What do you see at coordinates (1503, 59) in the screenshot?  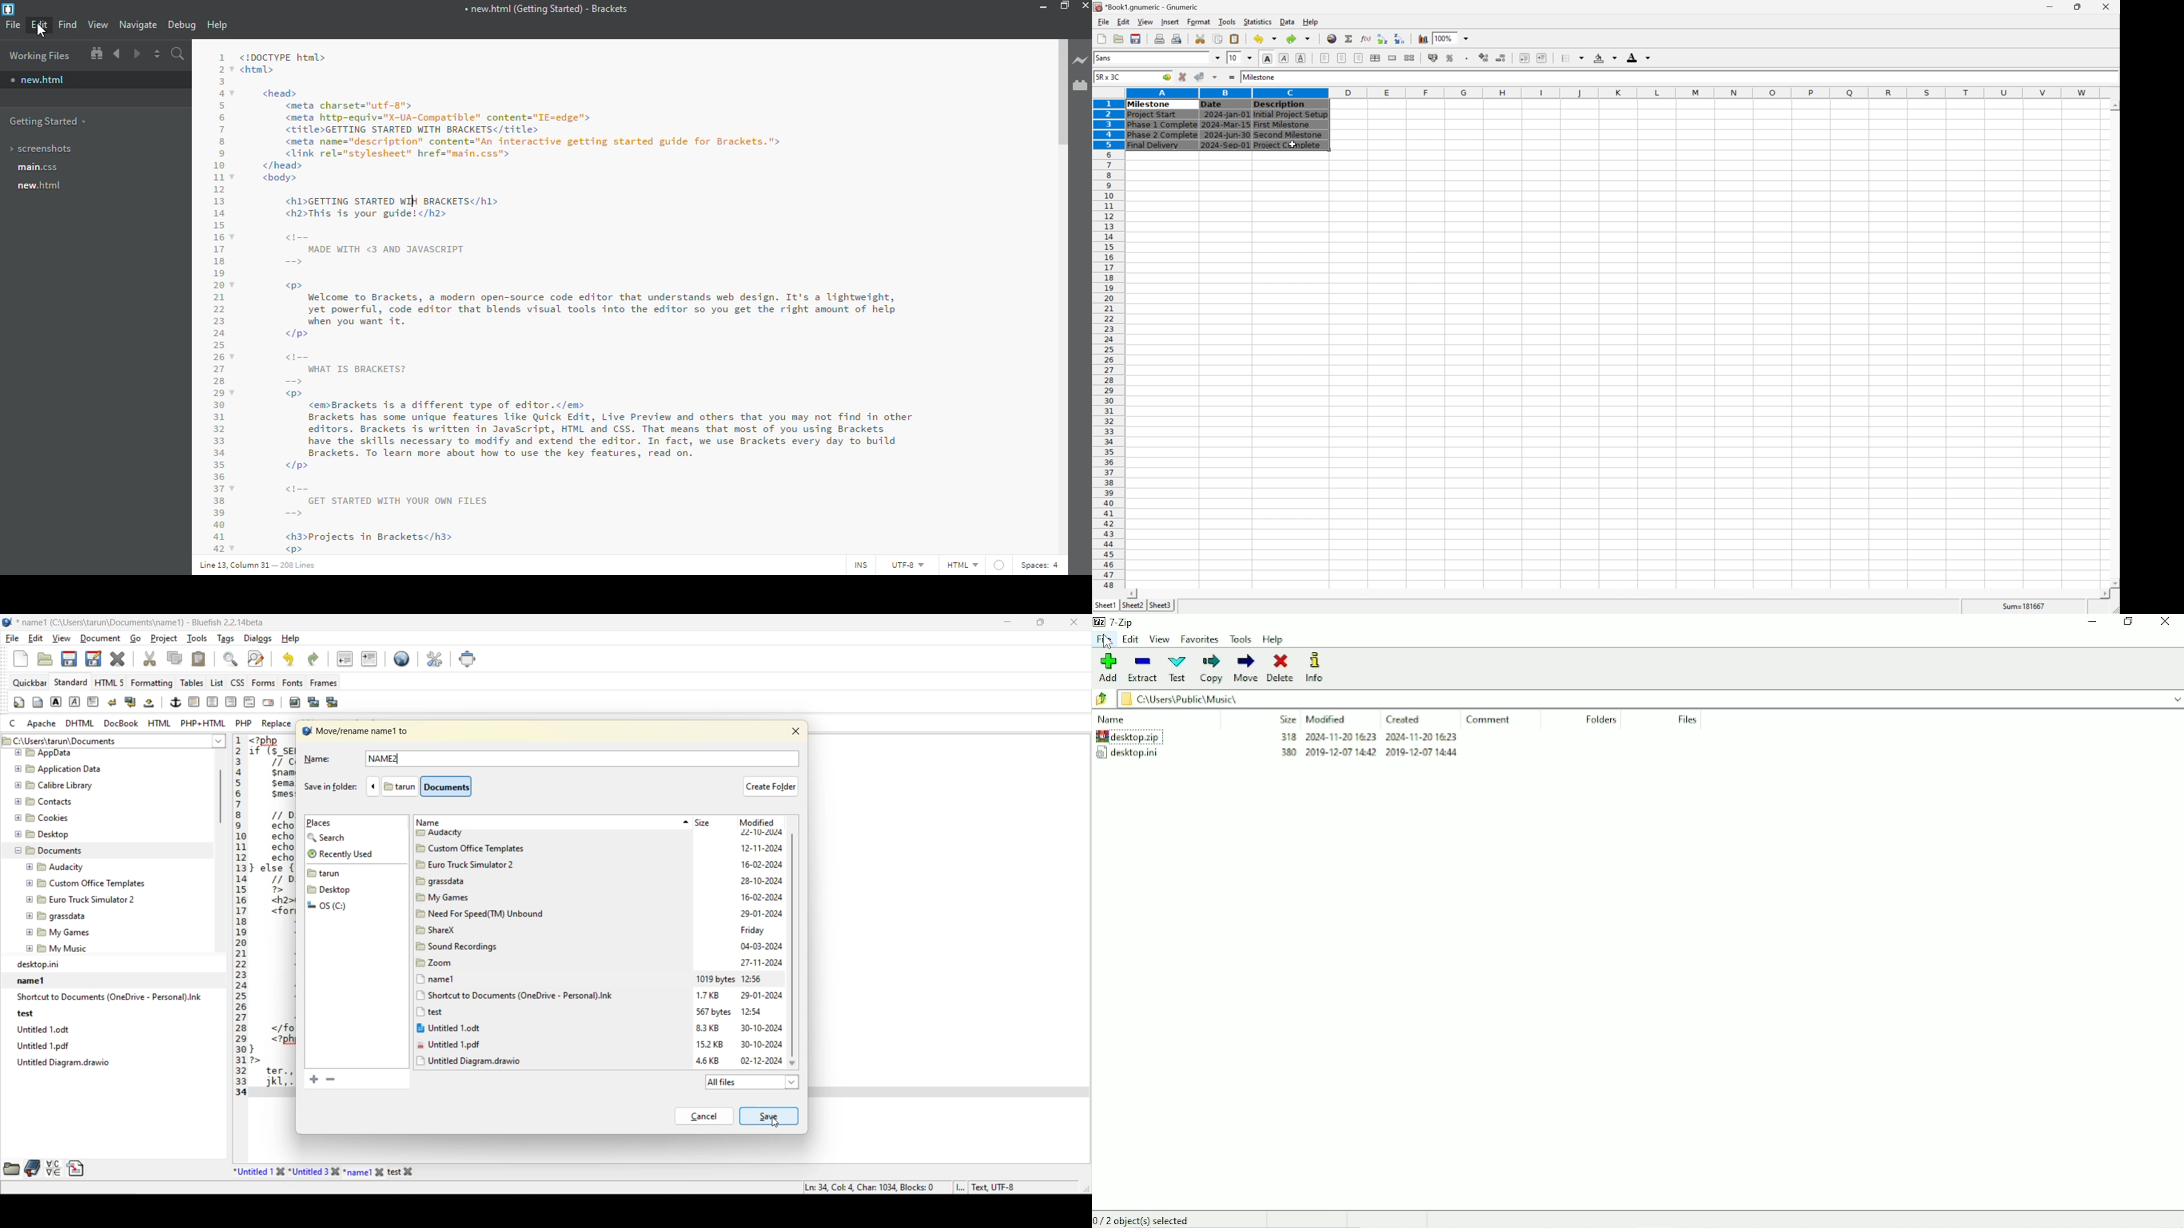 I see `decrease number of decimals displayed` at bounding box center [1503, 59].